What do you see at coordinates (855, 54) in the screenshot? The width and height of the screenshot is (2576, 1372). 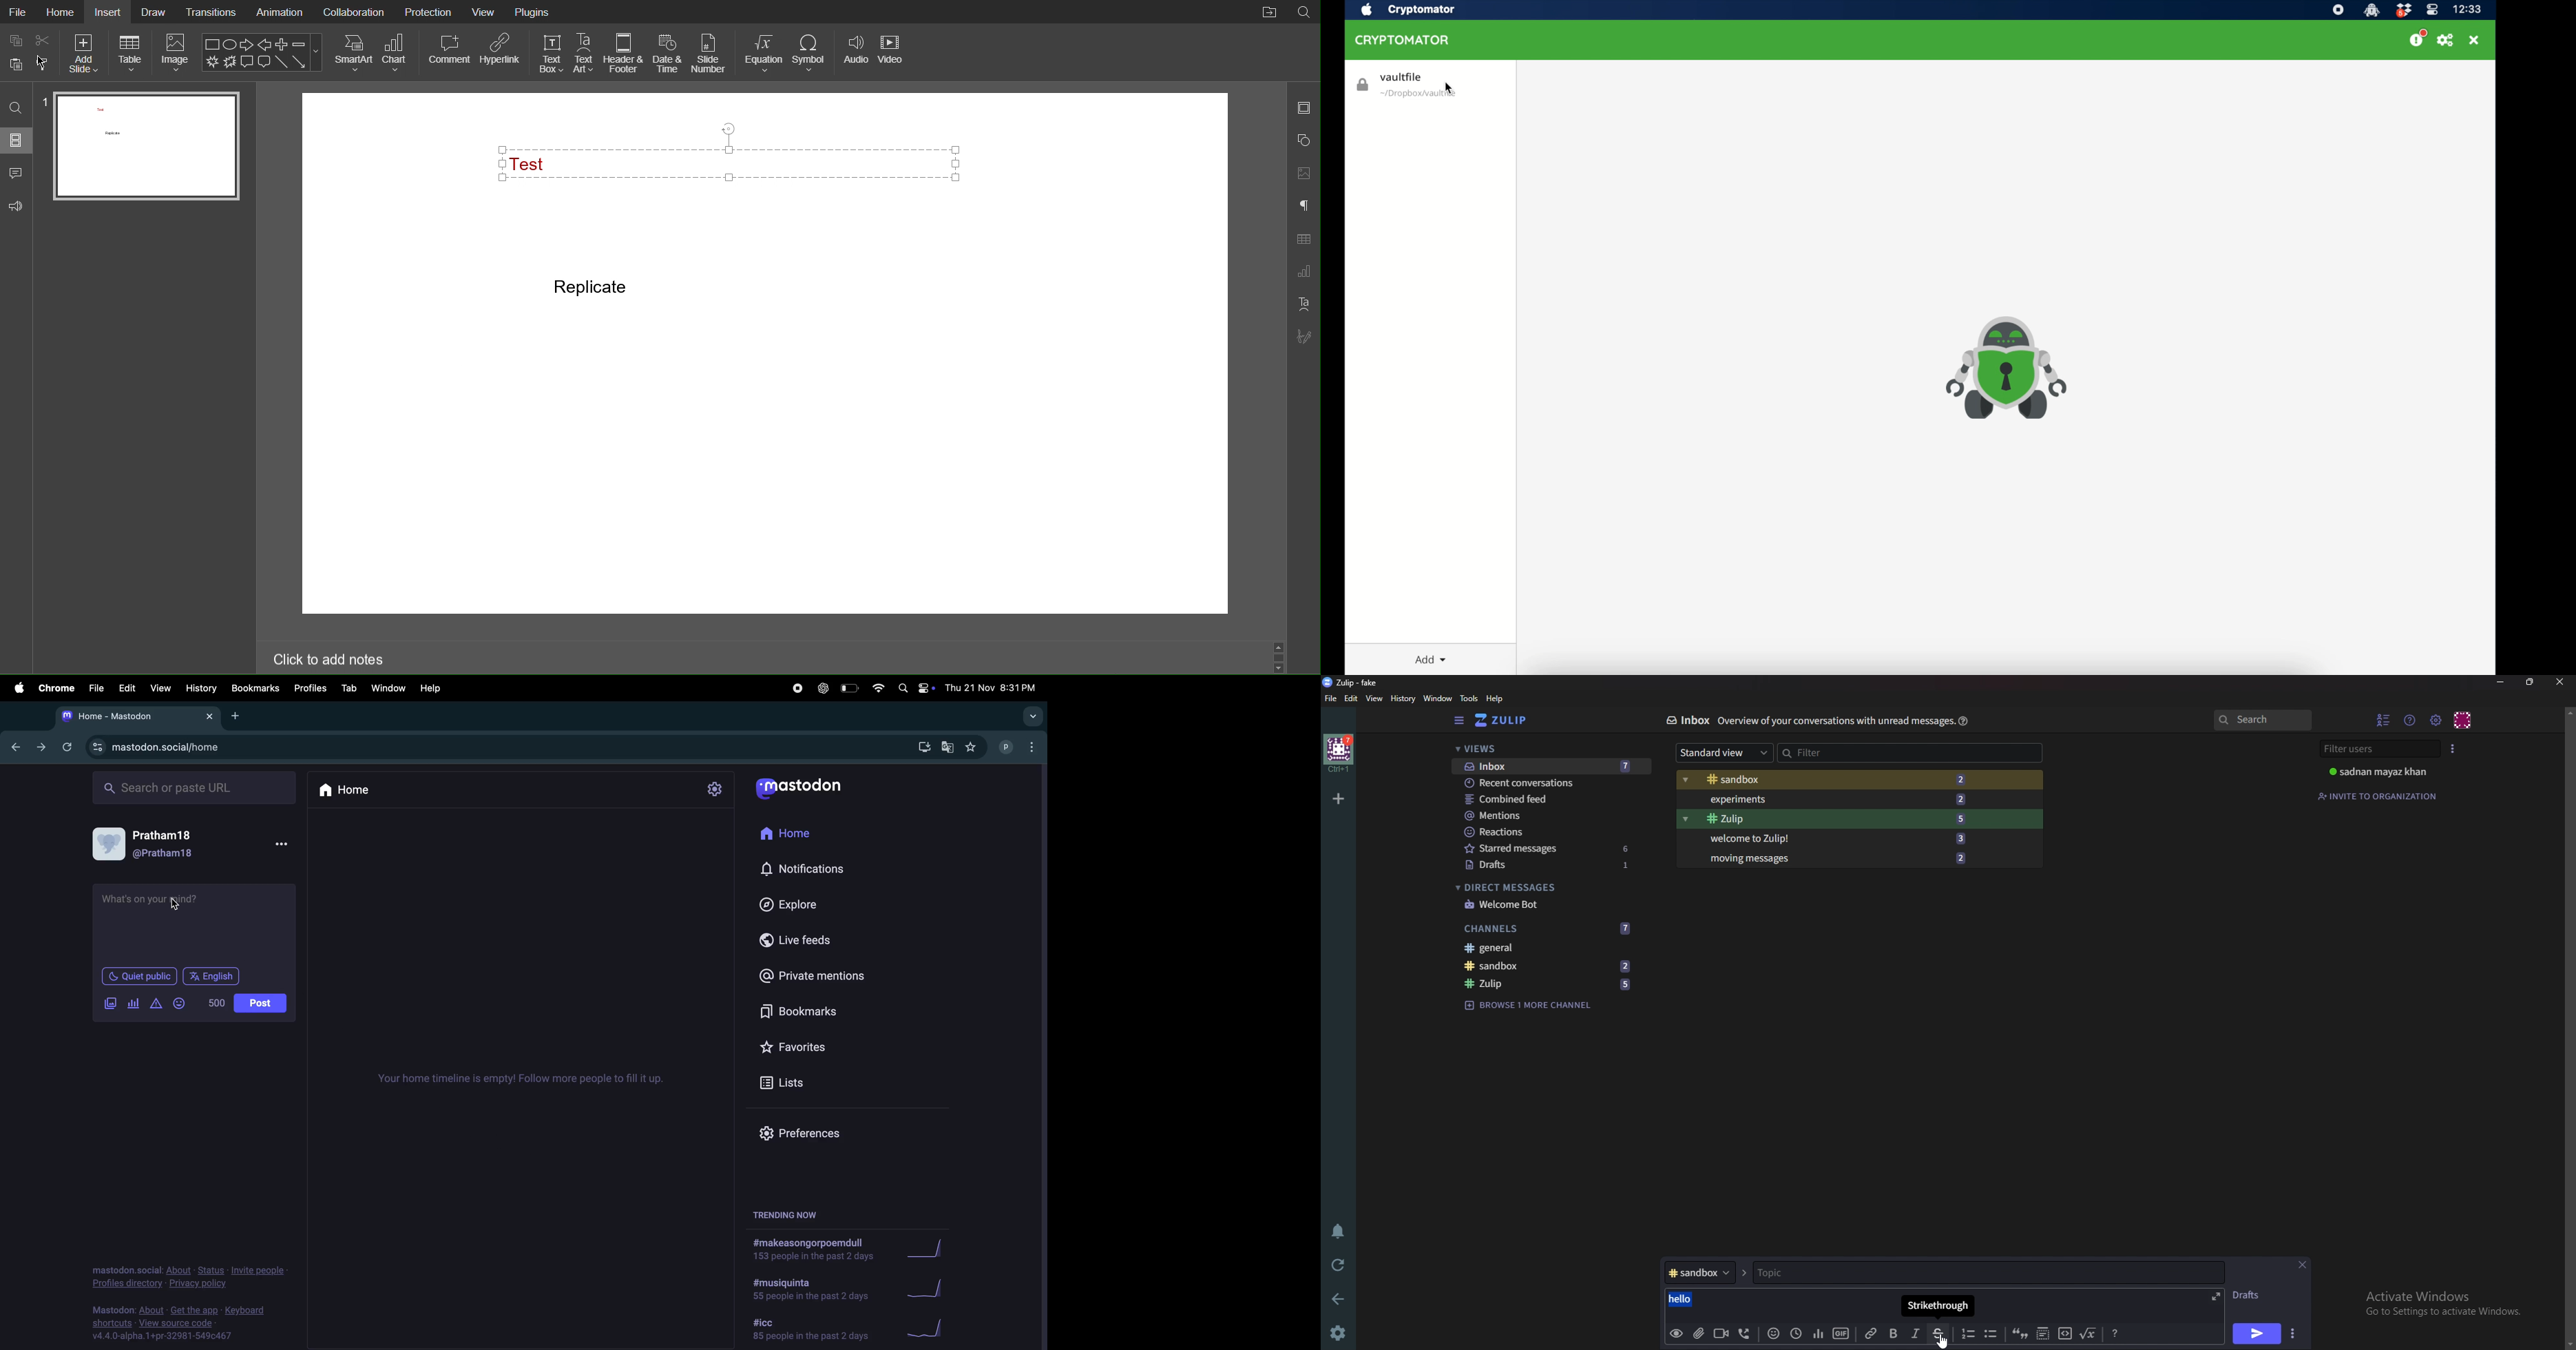 I see `Audio` at bounding box center [855, 54].